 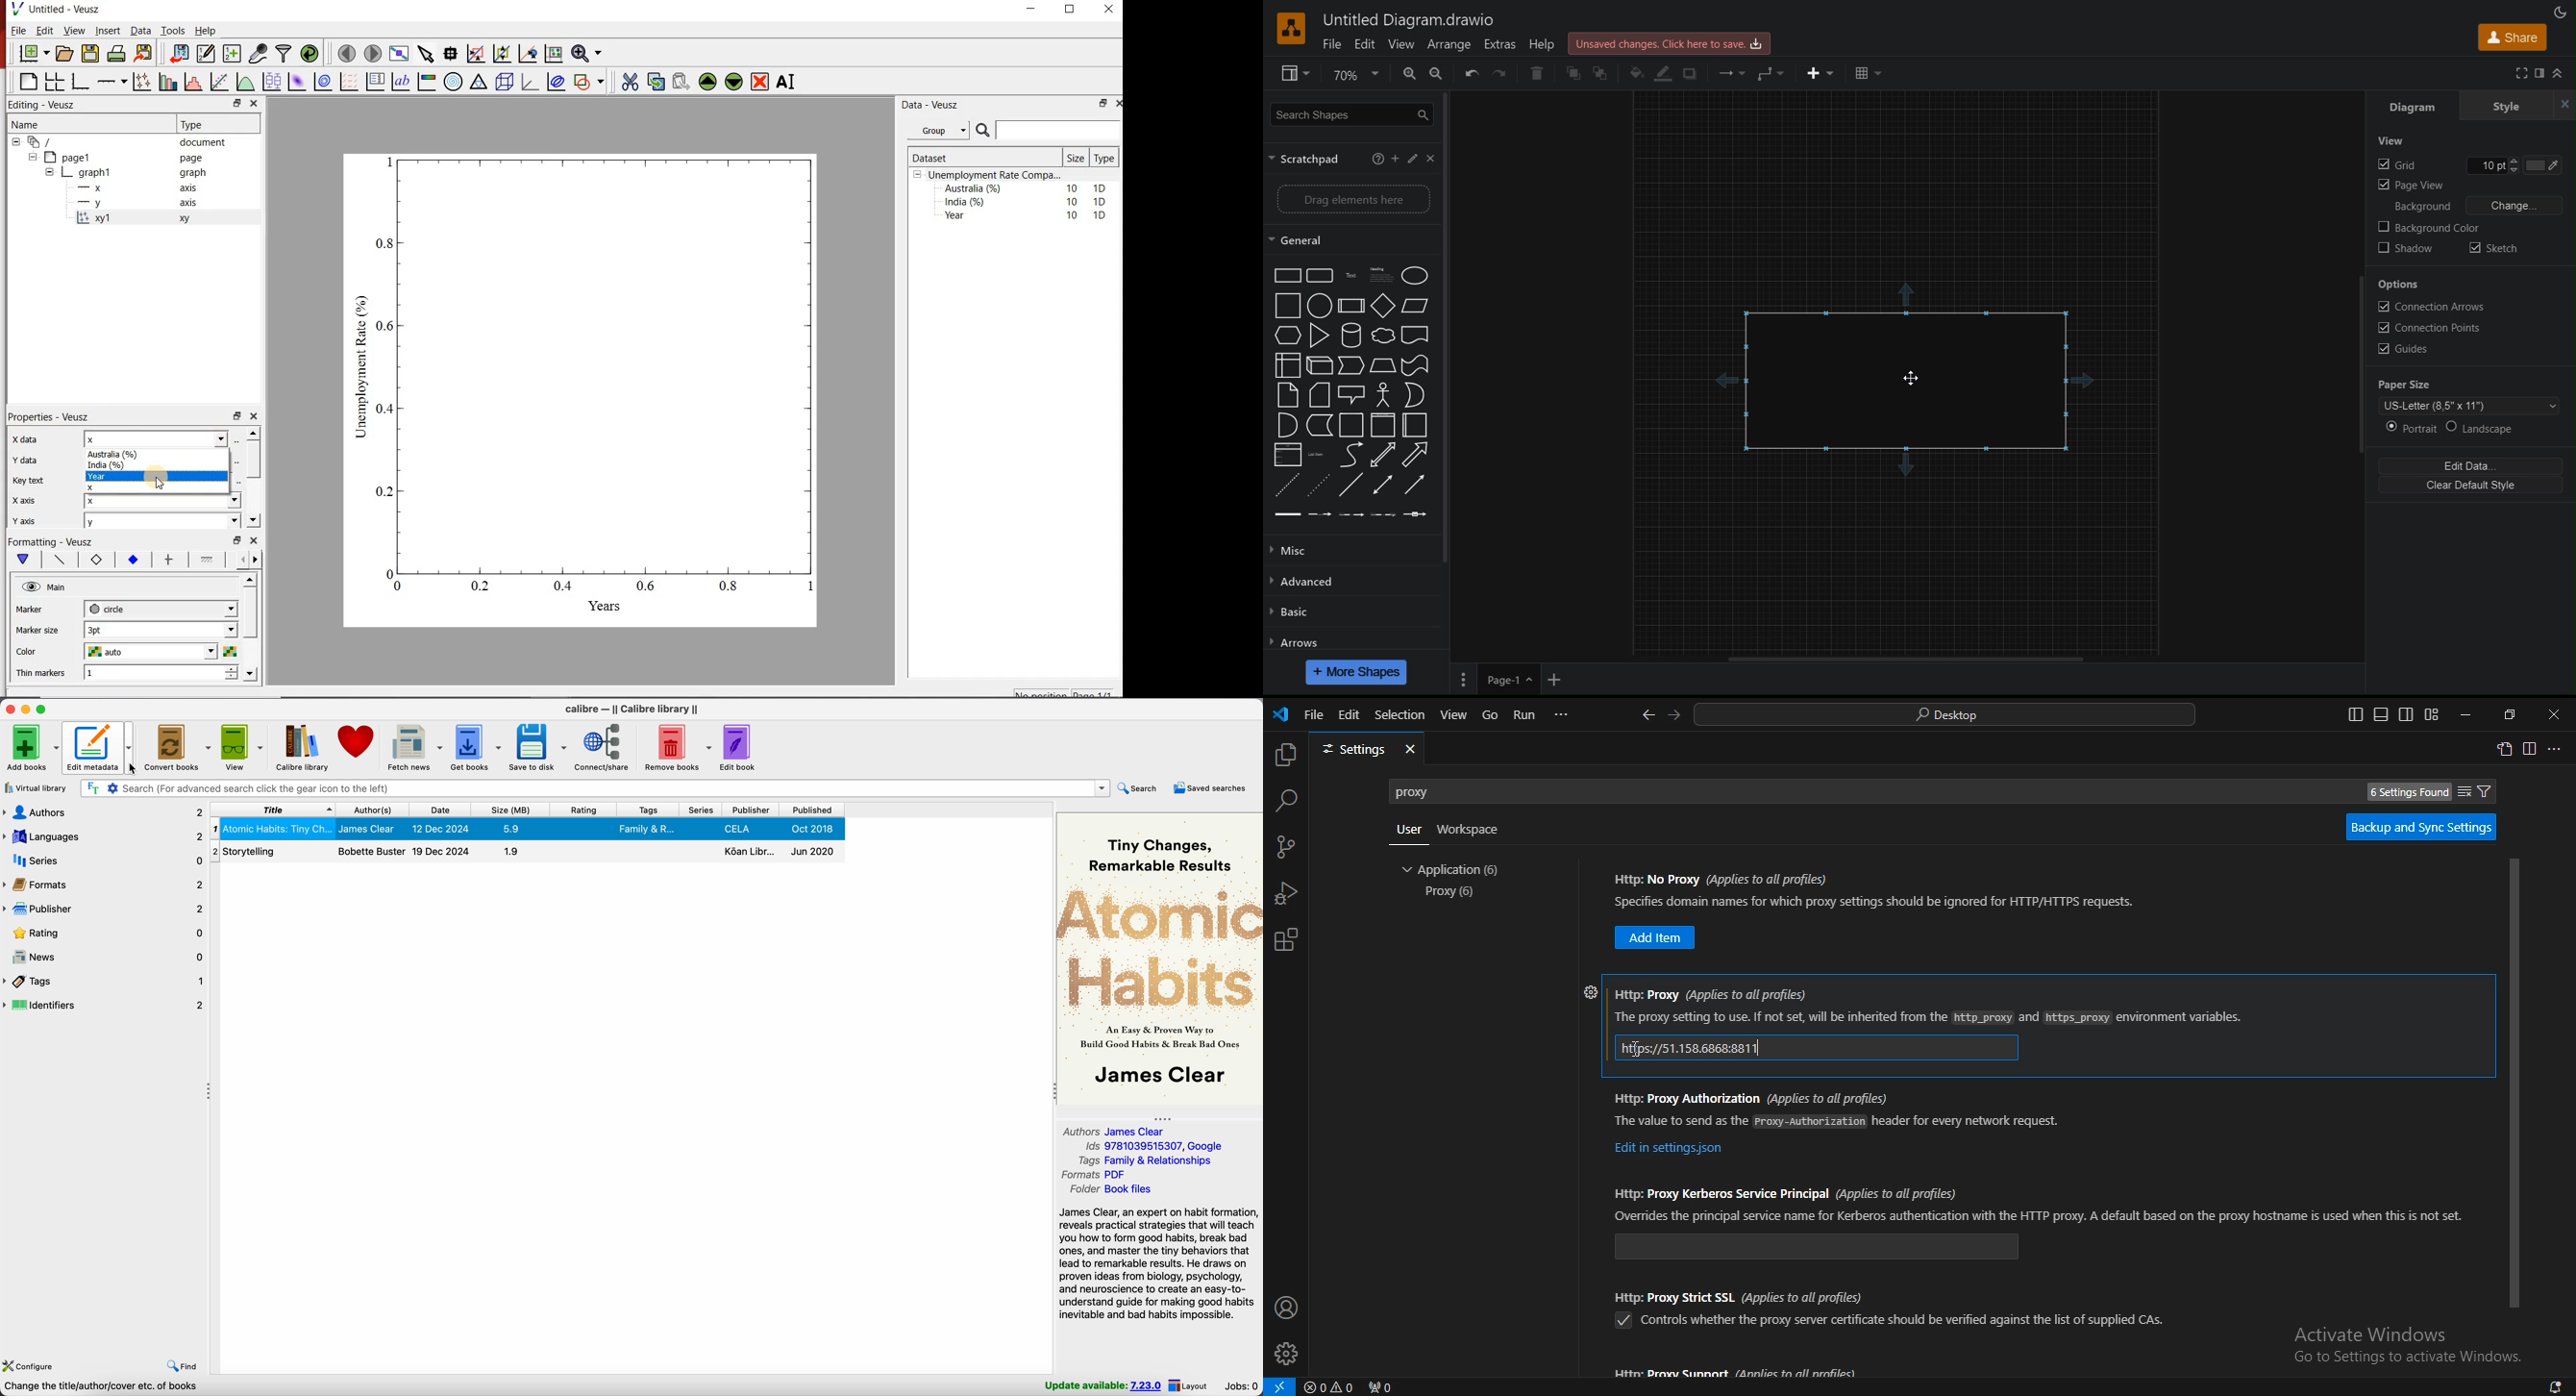 What do you see at coordinates (134, 560) in the screenshot?
I see `marker fill ` at bounding box center [134, 560].